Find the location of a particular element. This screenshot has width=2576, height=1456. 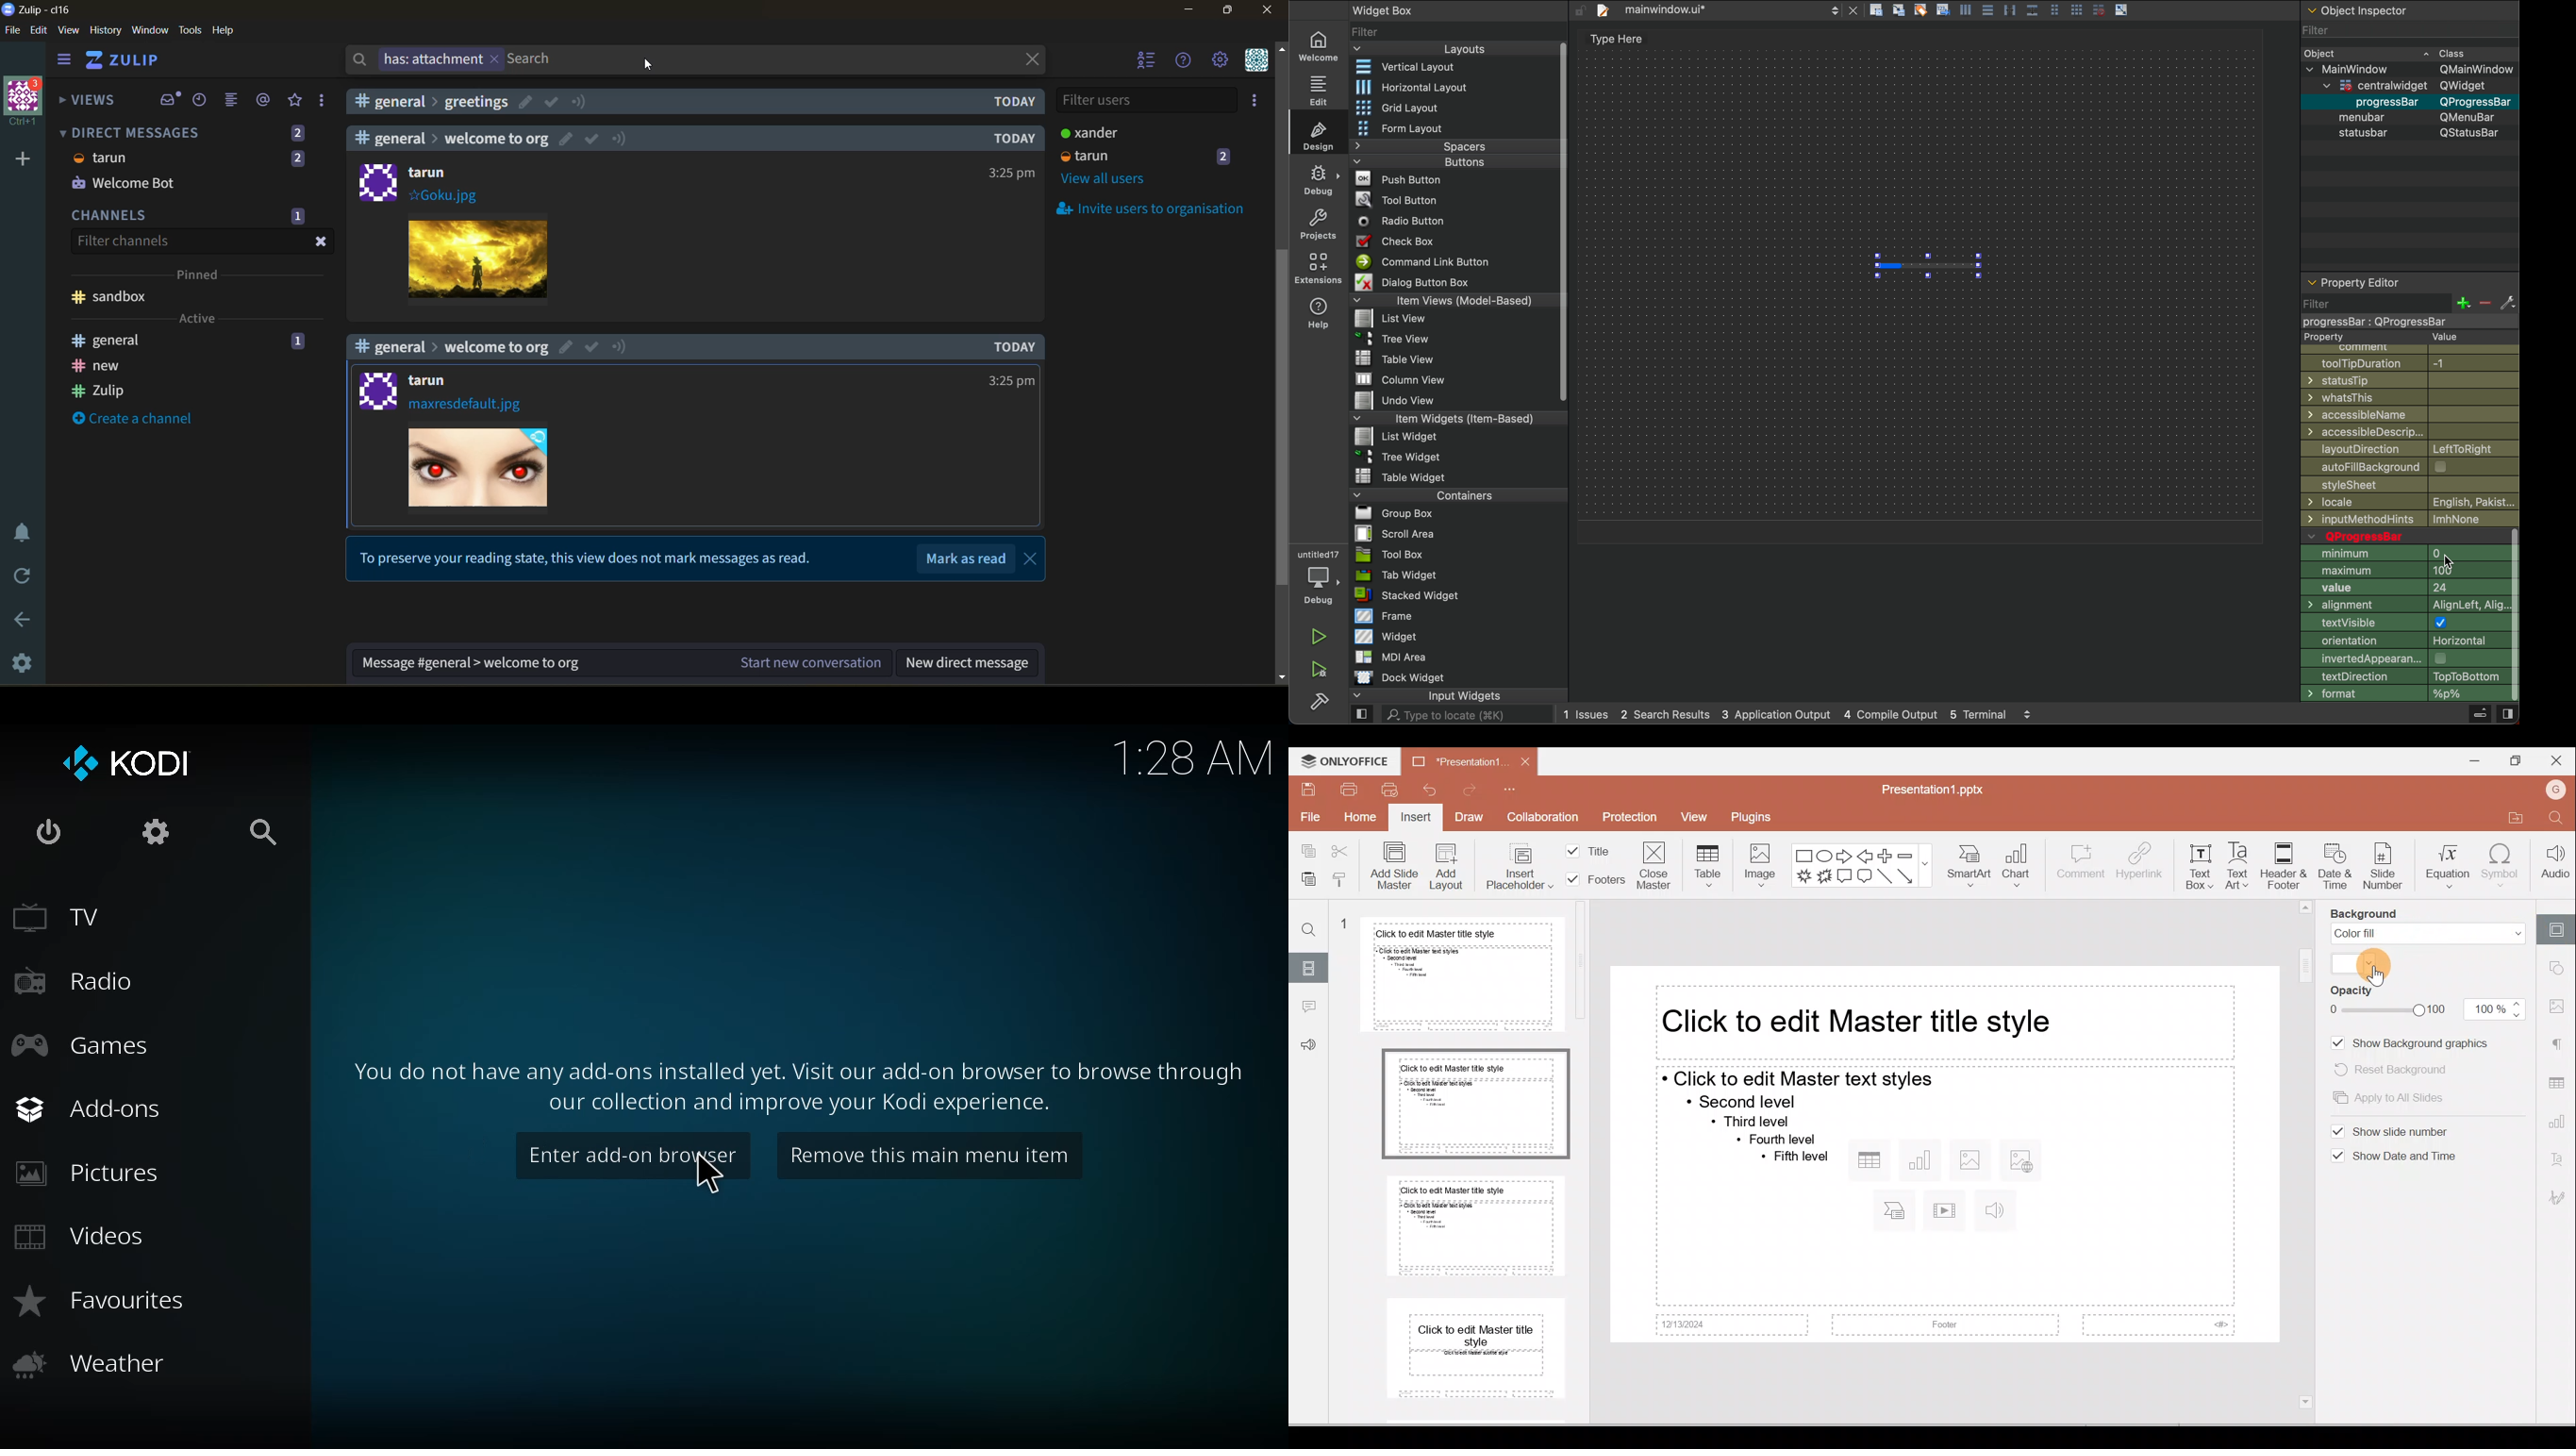

Ellipse is located at coordinates (1824, 855).